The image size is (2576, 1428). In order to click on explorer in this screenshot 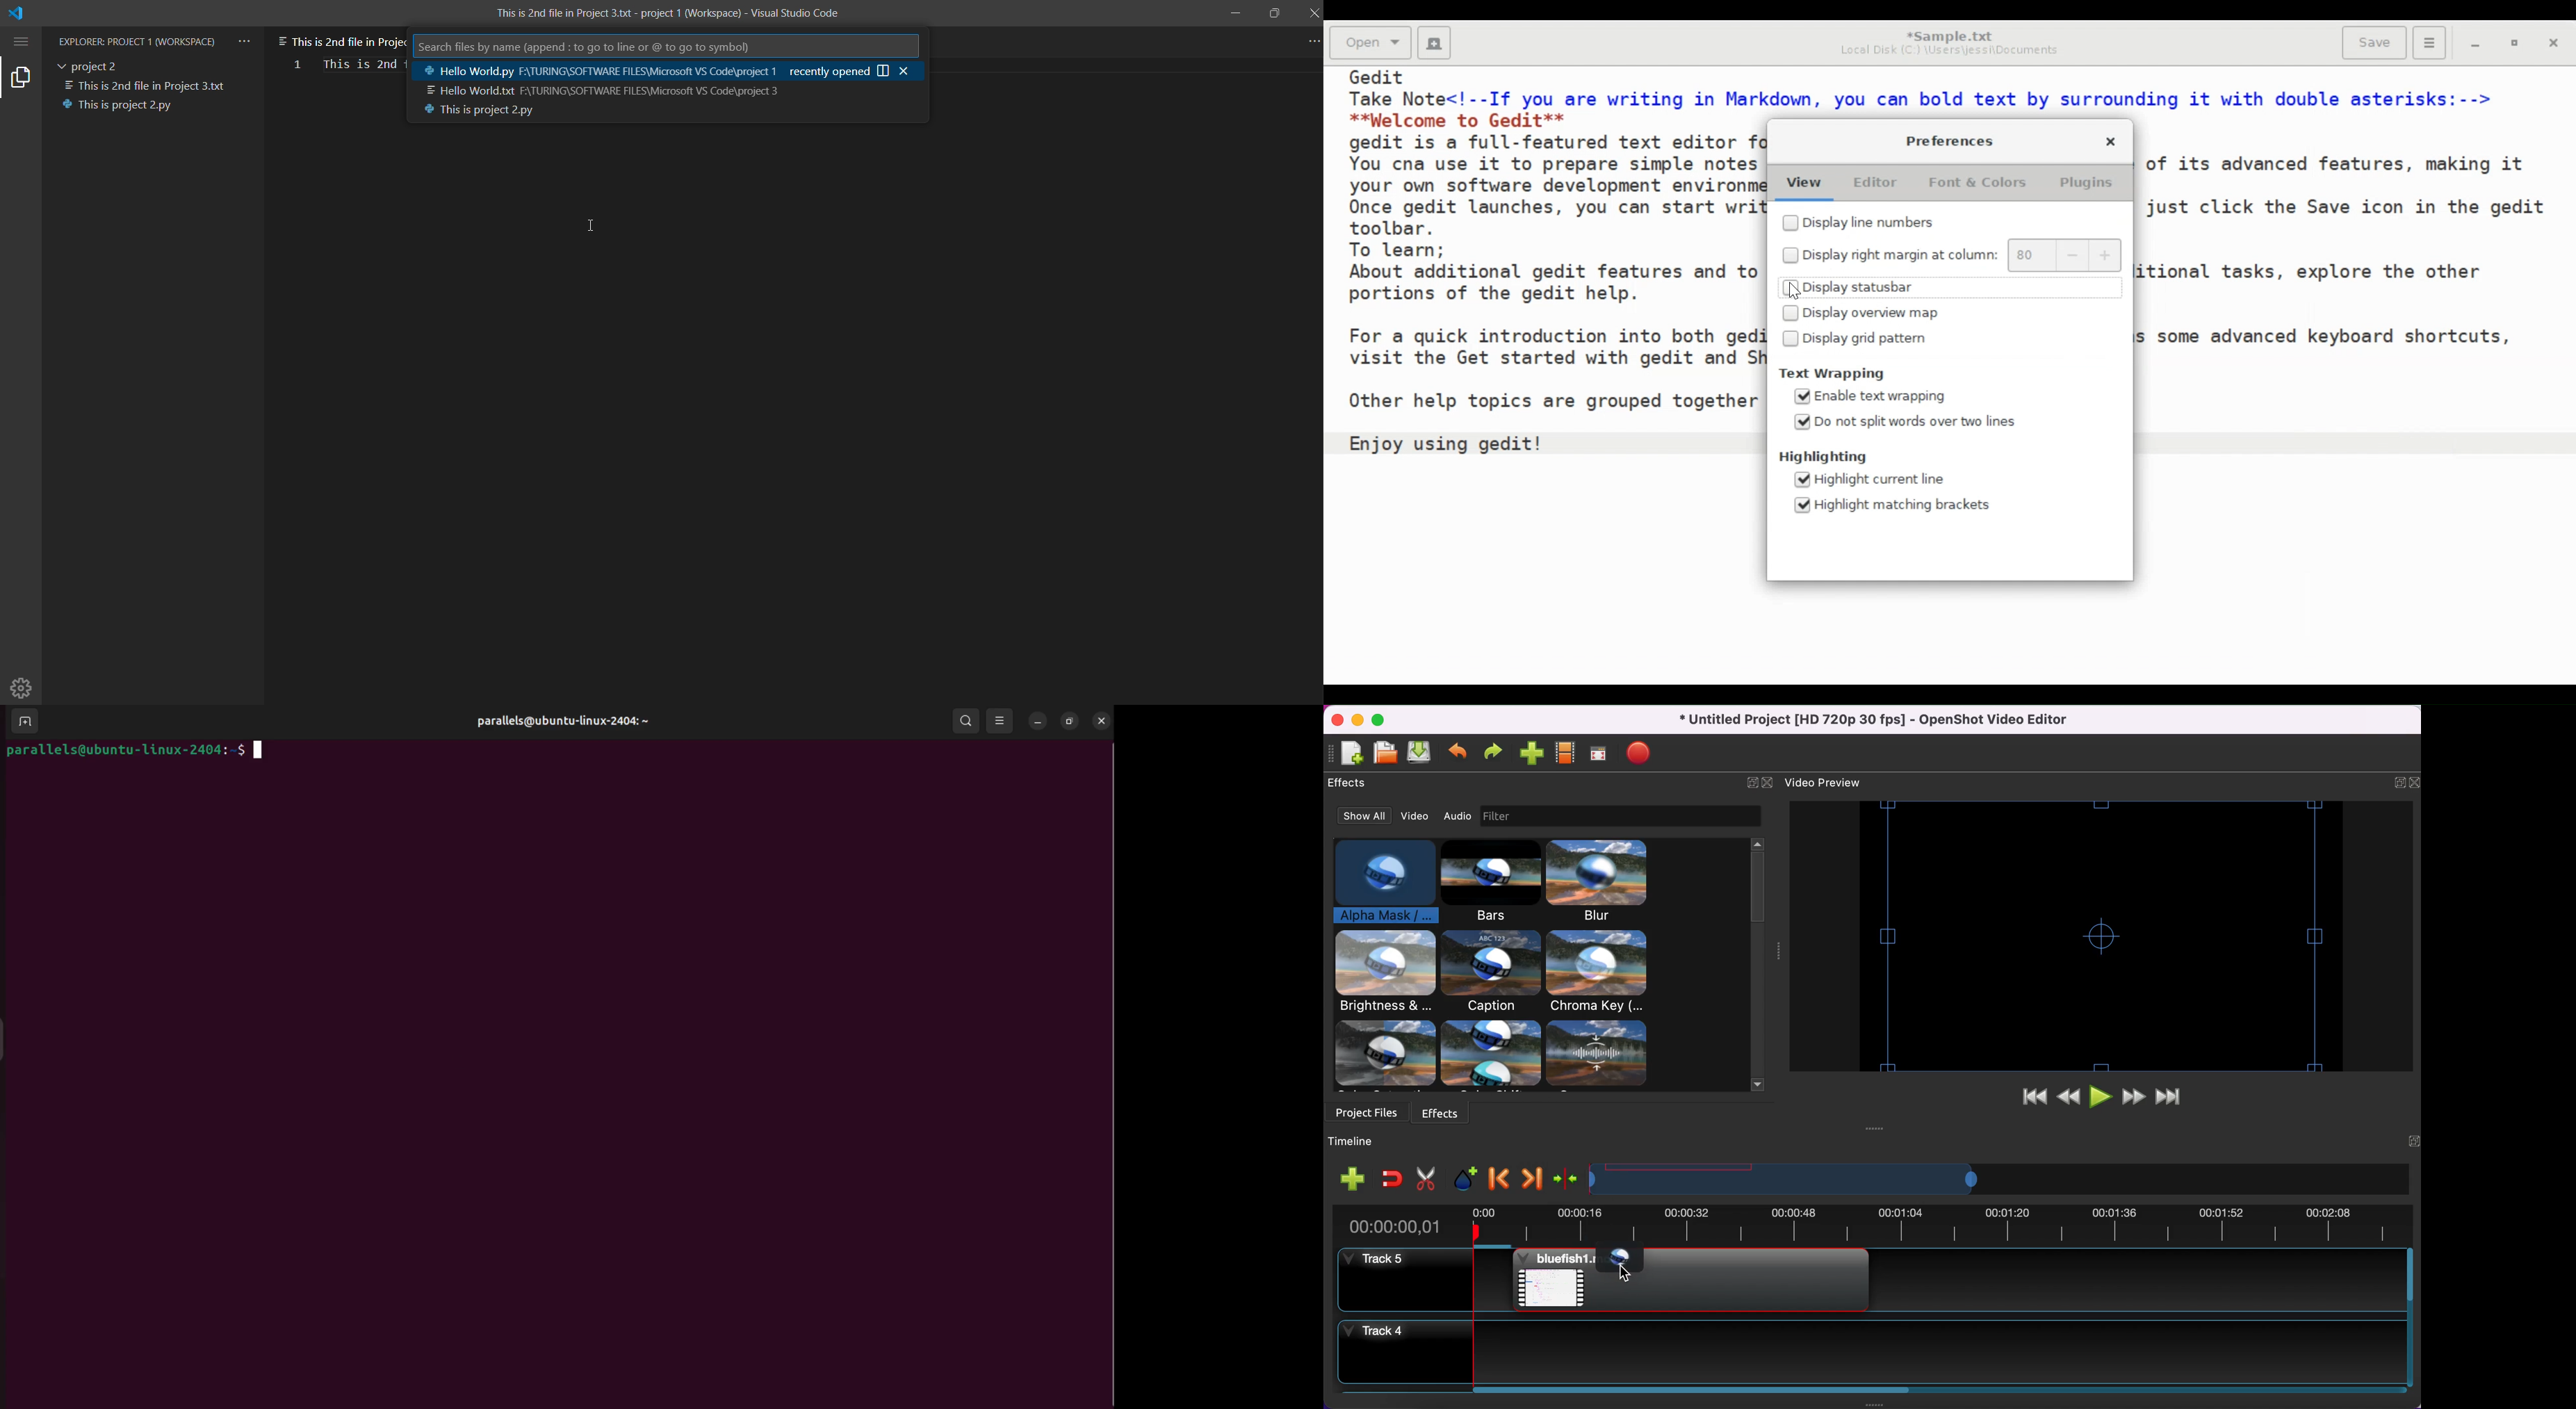, I will do `click(22, 79)`.